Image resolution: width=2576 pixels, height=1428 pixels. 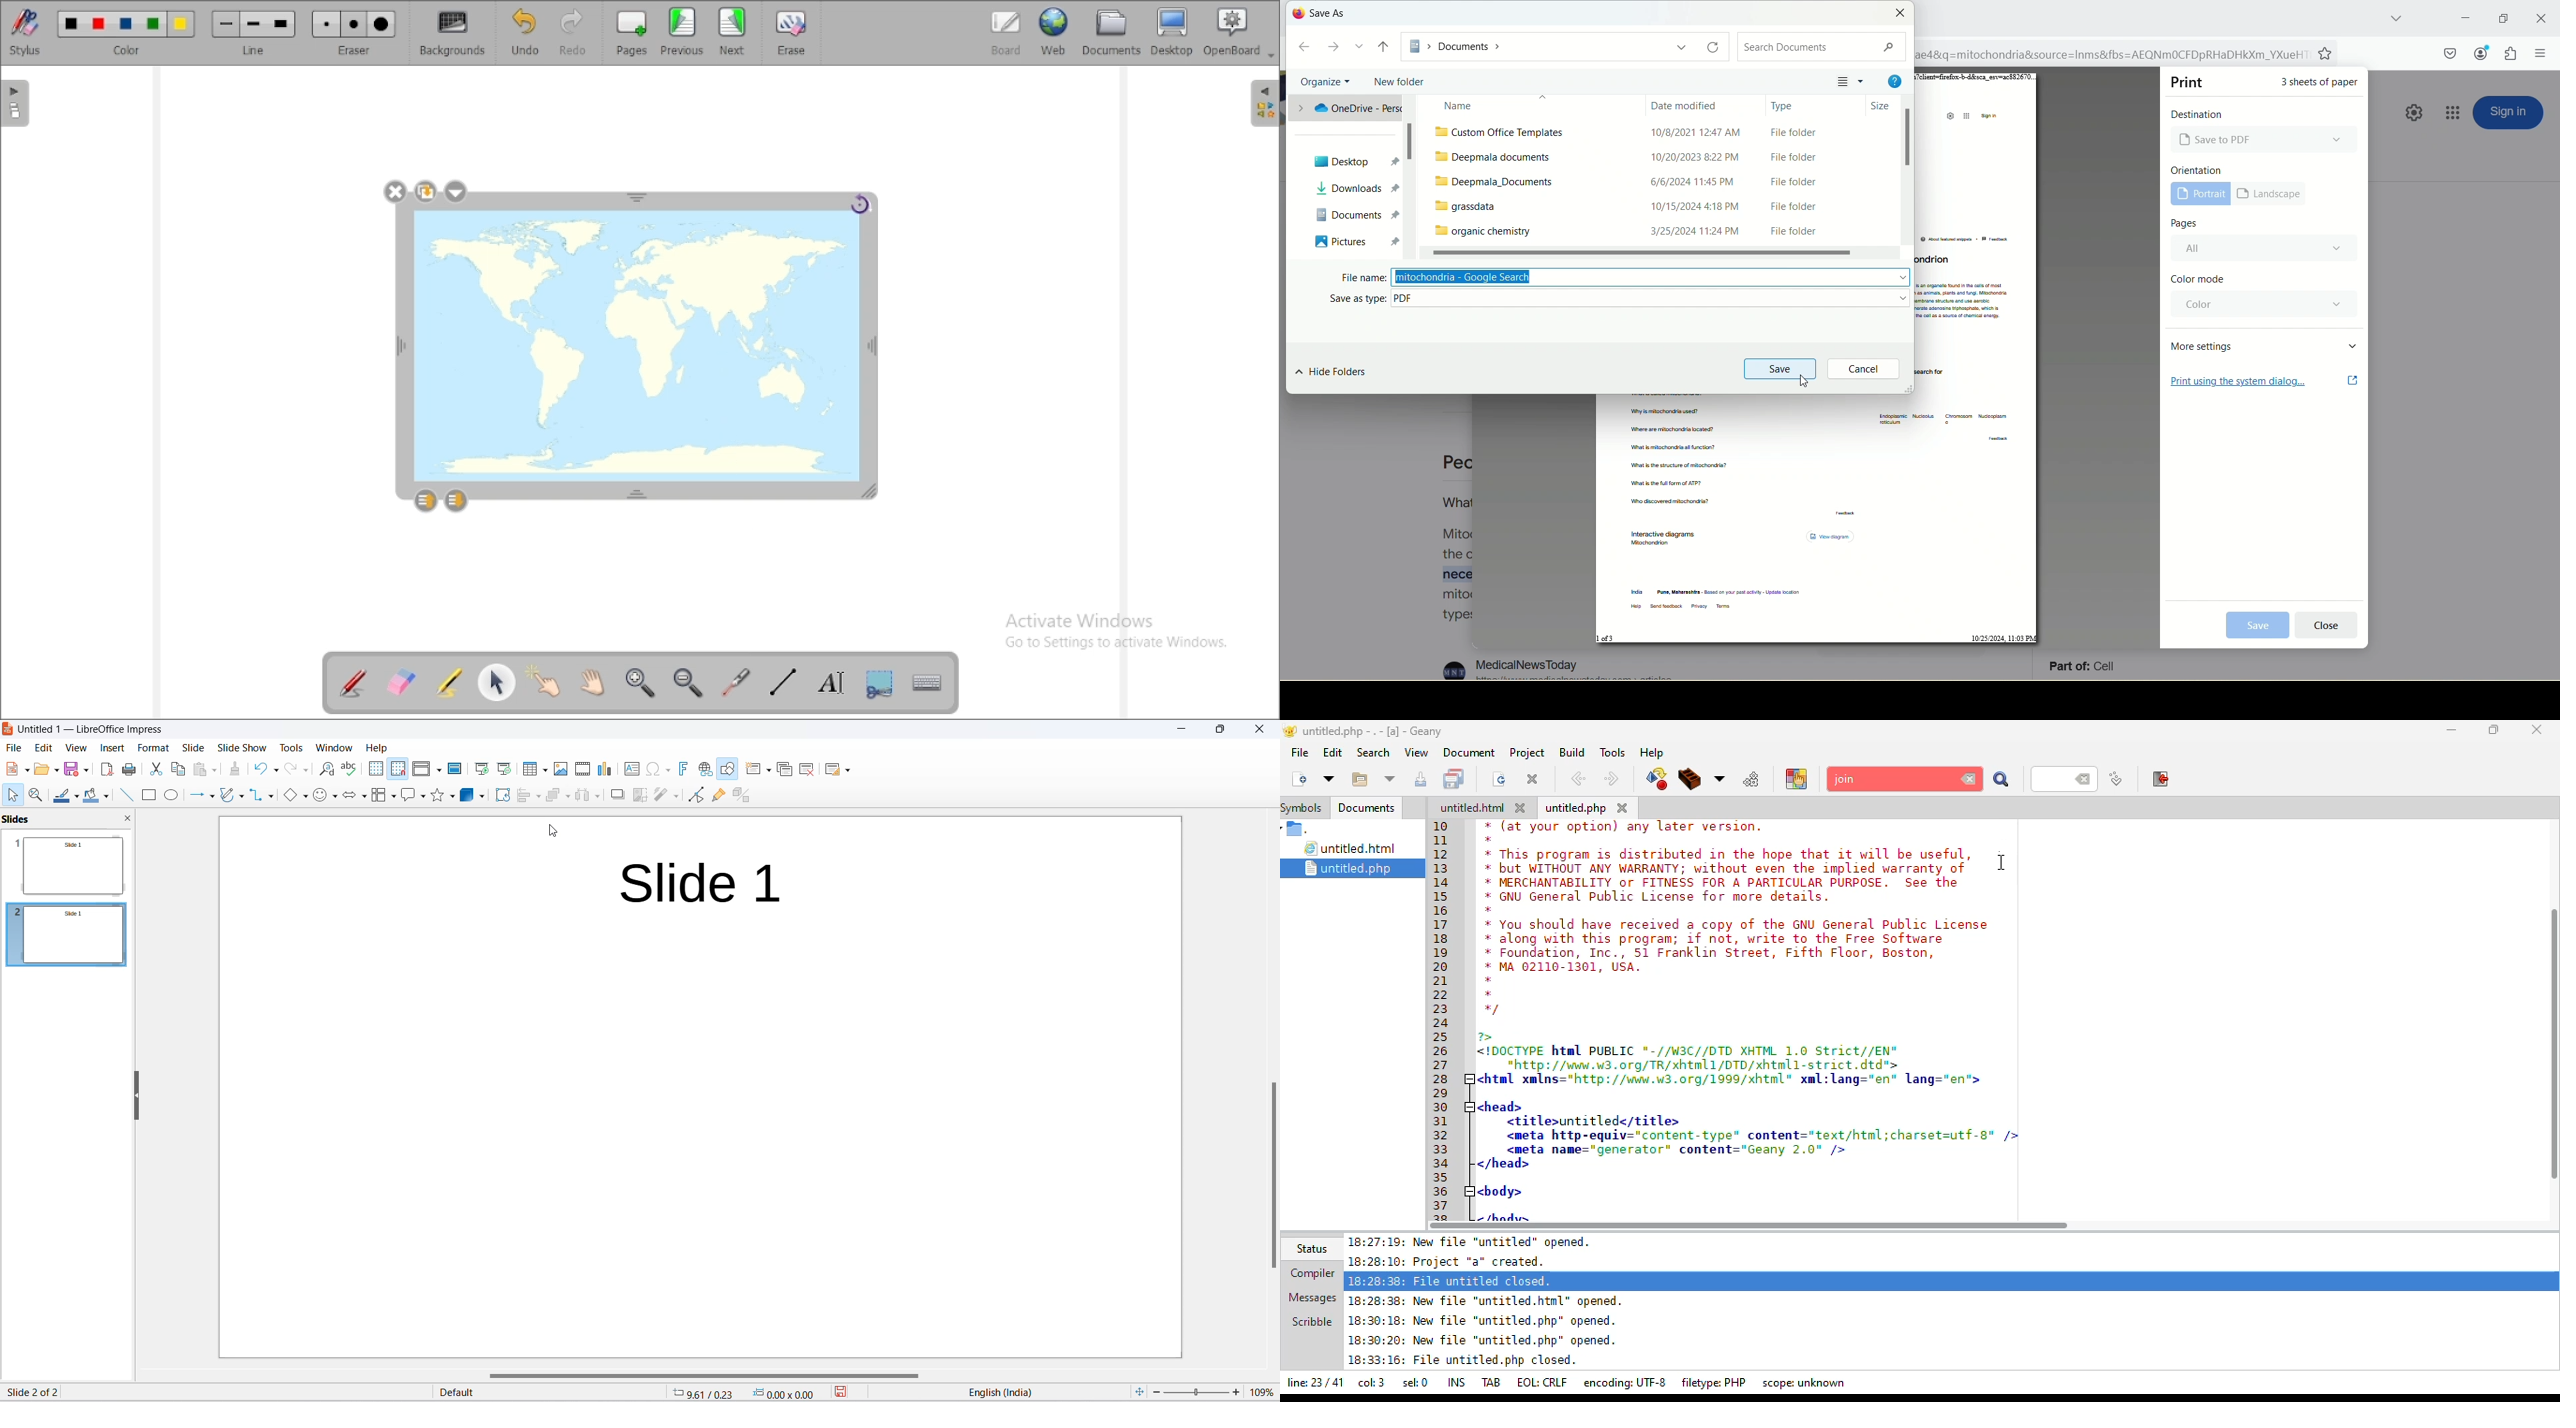 I want to click on new folder, so click(x=1398, y=80).